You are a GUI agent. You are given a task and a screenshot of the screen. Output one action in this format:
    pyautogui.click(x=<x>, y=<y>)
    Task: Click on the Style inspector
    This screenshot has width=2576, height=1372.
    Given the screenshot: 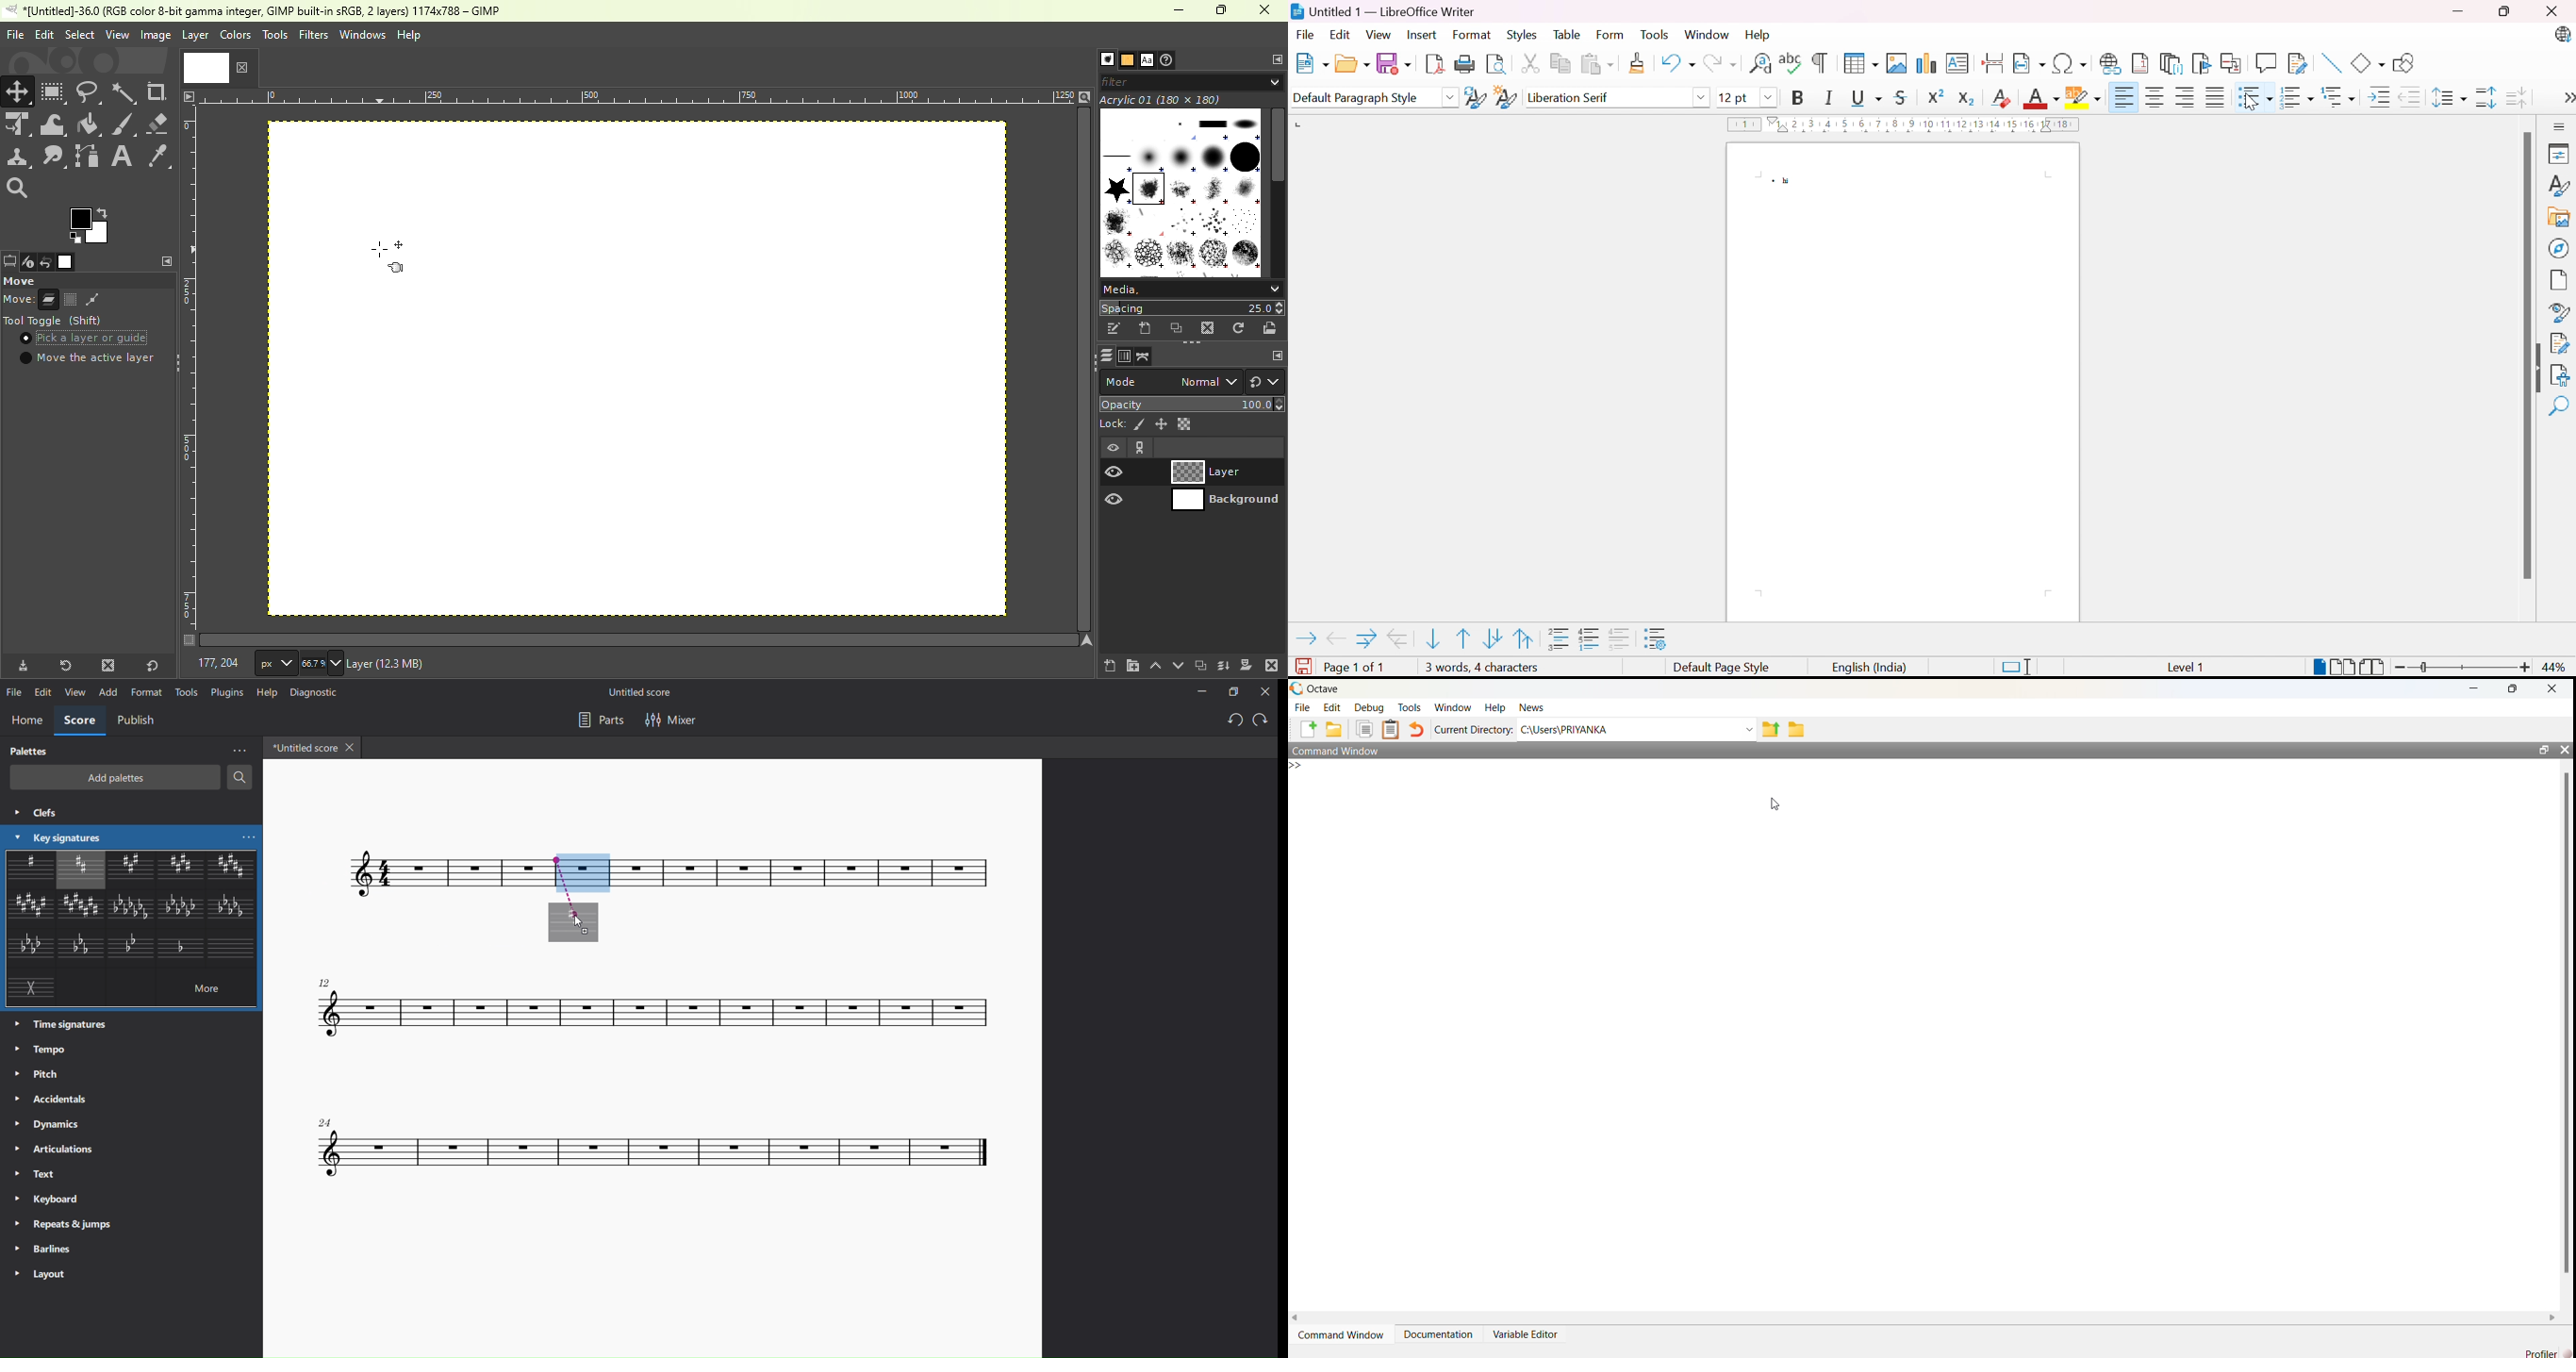 What is the action you would take?
    pyautogui.click(x=2557, y=311)
    